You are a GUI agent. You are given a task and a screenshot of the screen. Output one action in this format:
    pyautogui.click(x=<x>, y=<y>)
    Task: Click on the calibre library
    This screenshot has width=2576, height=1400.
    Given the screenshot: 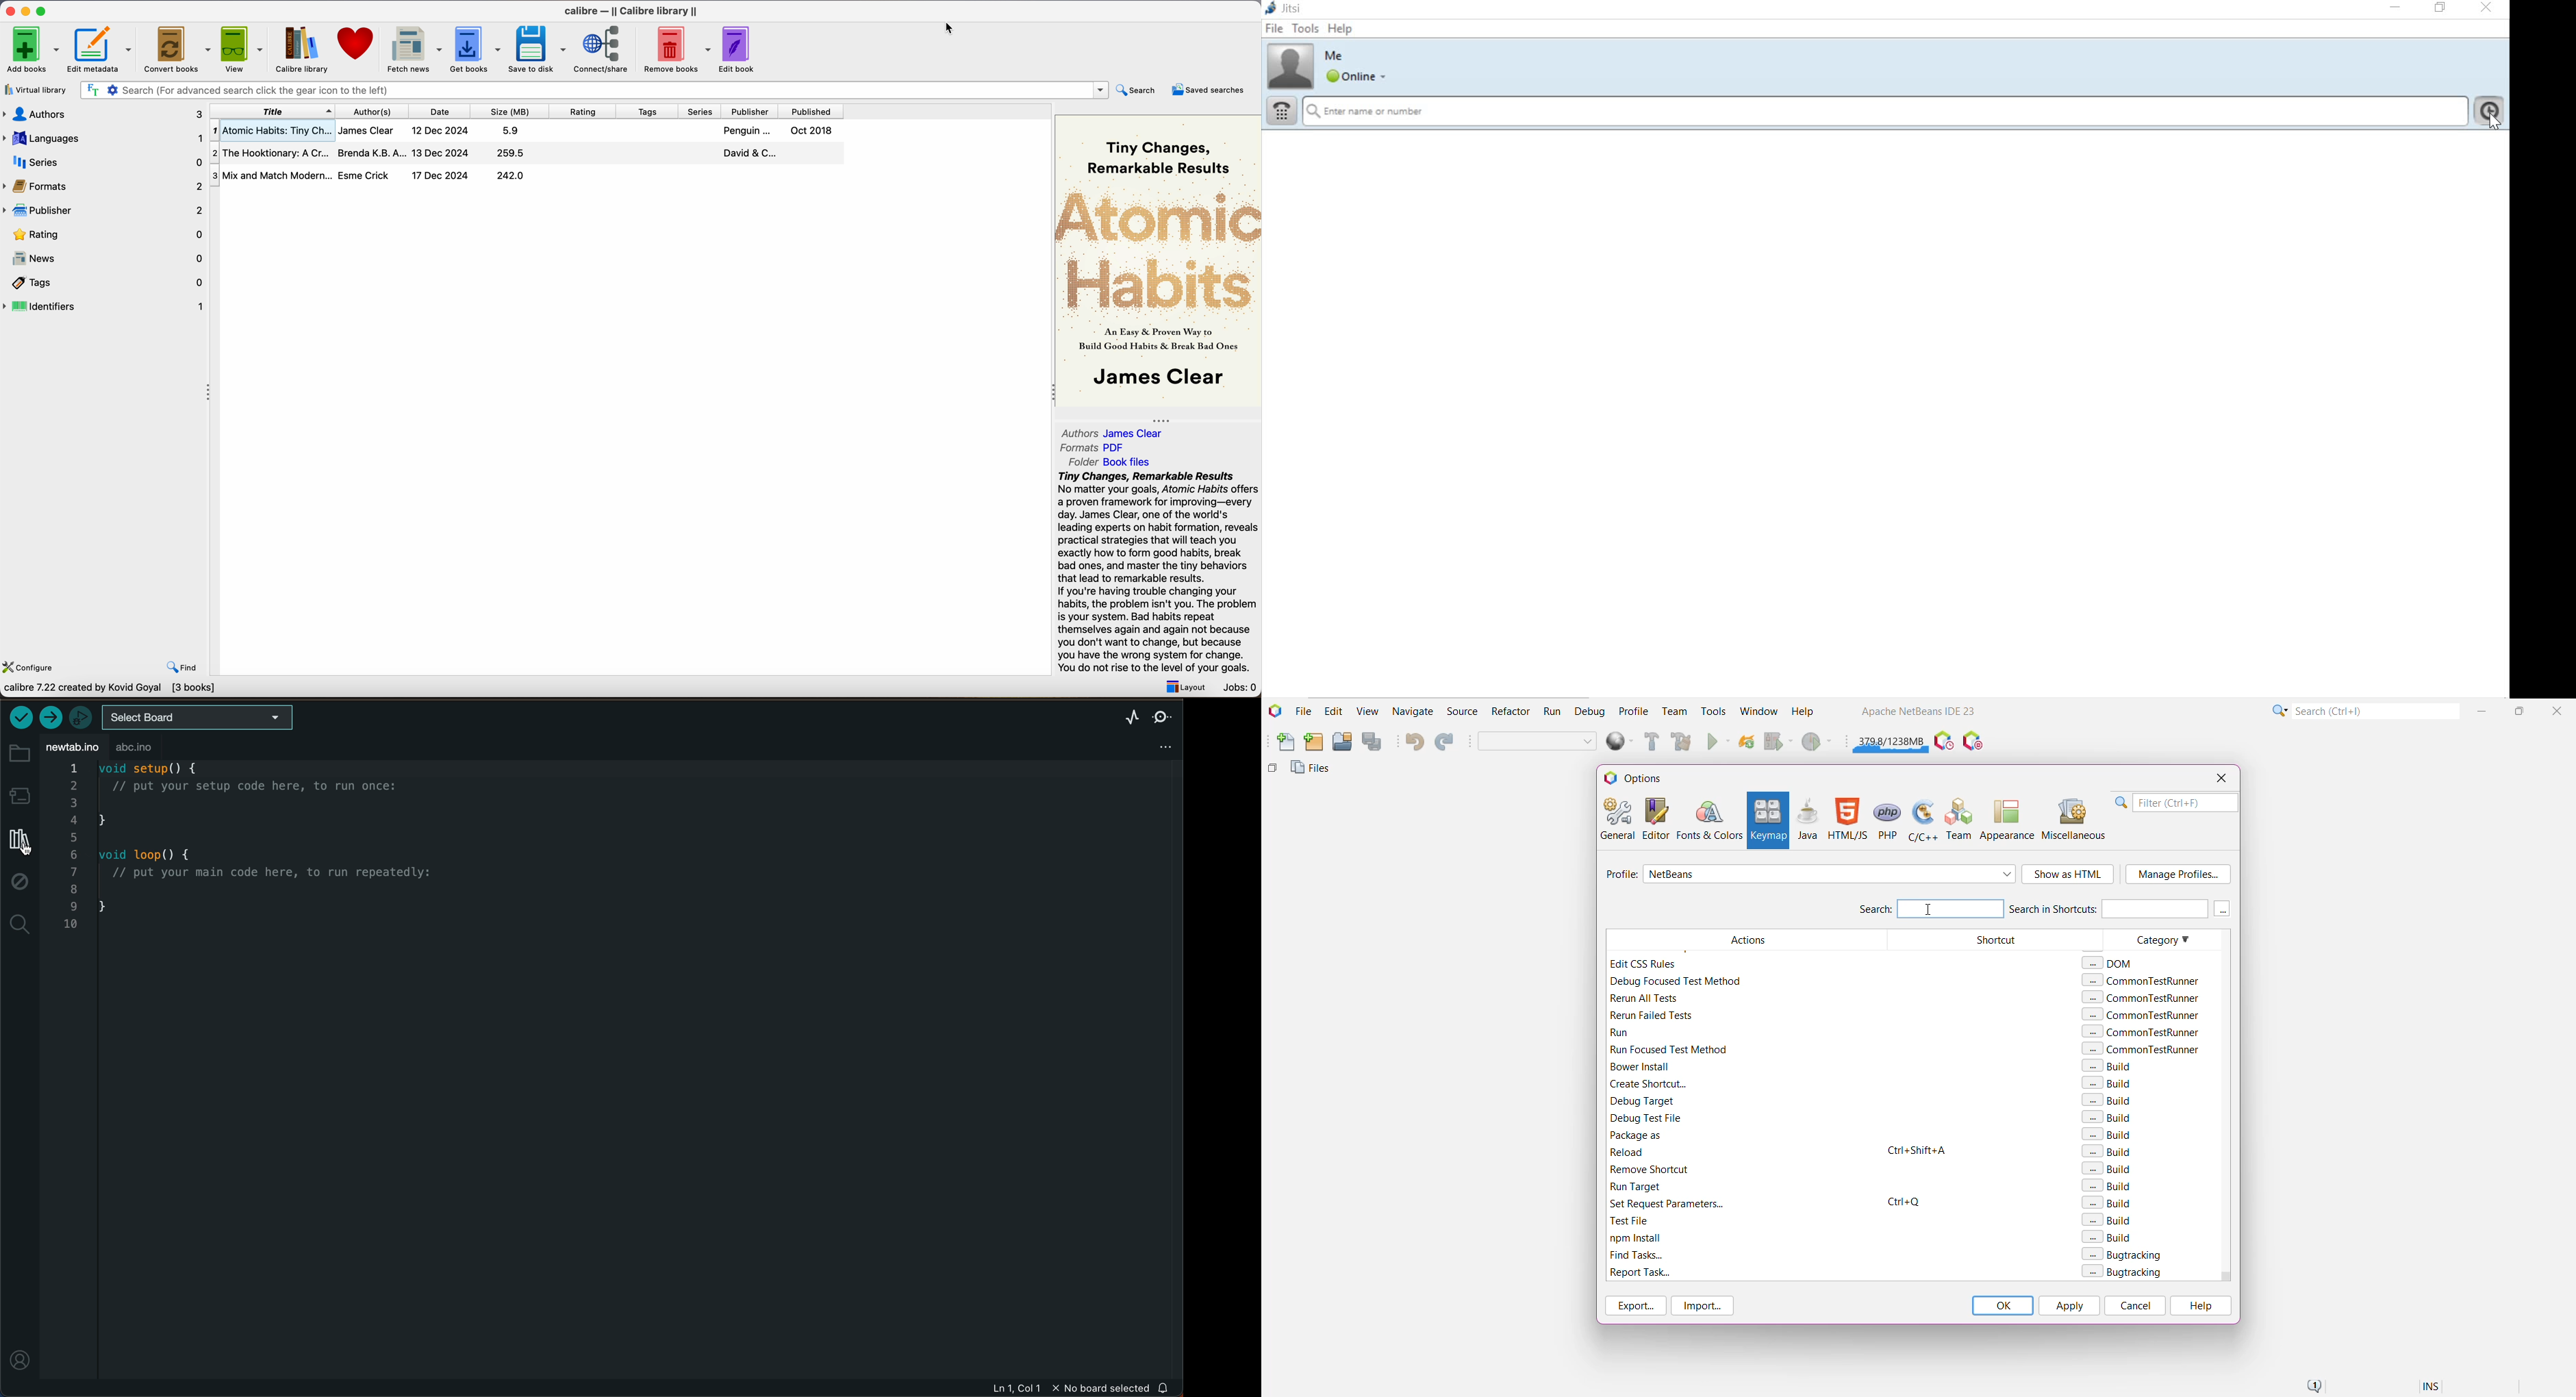 What is the action you would take?
    pyautogui.click(x=298, y=50)
    